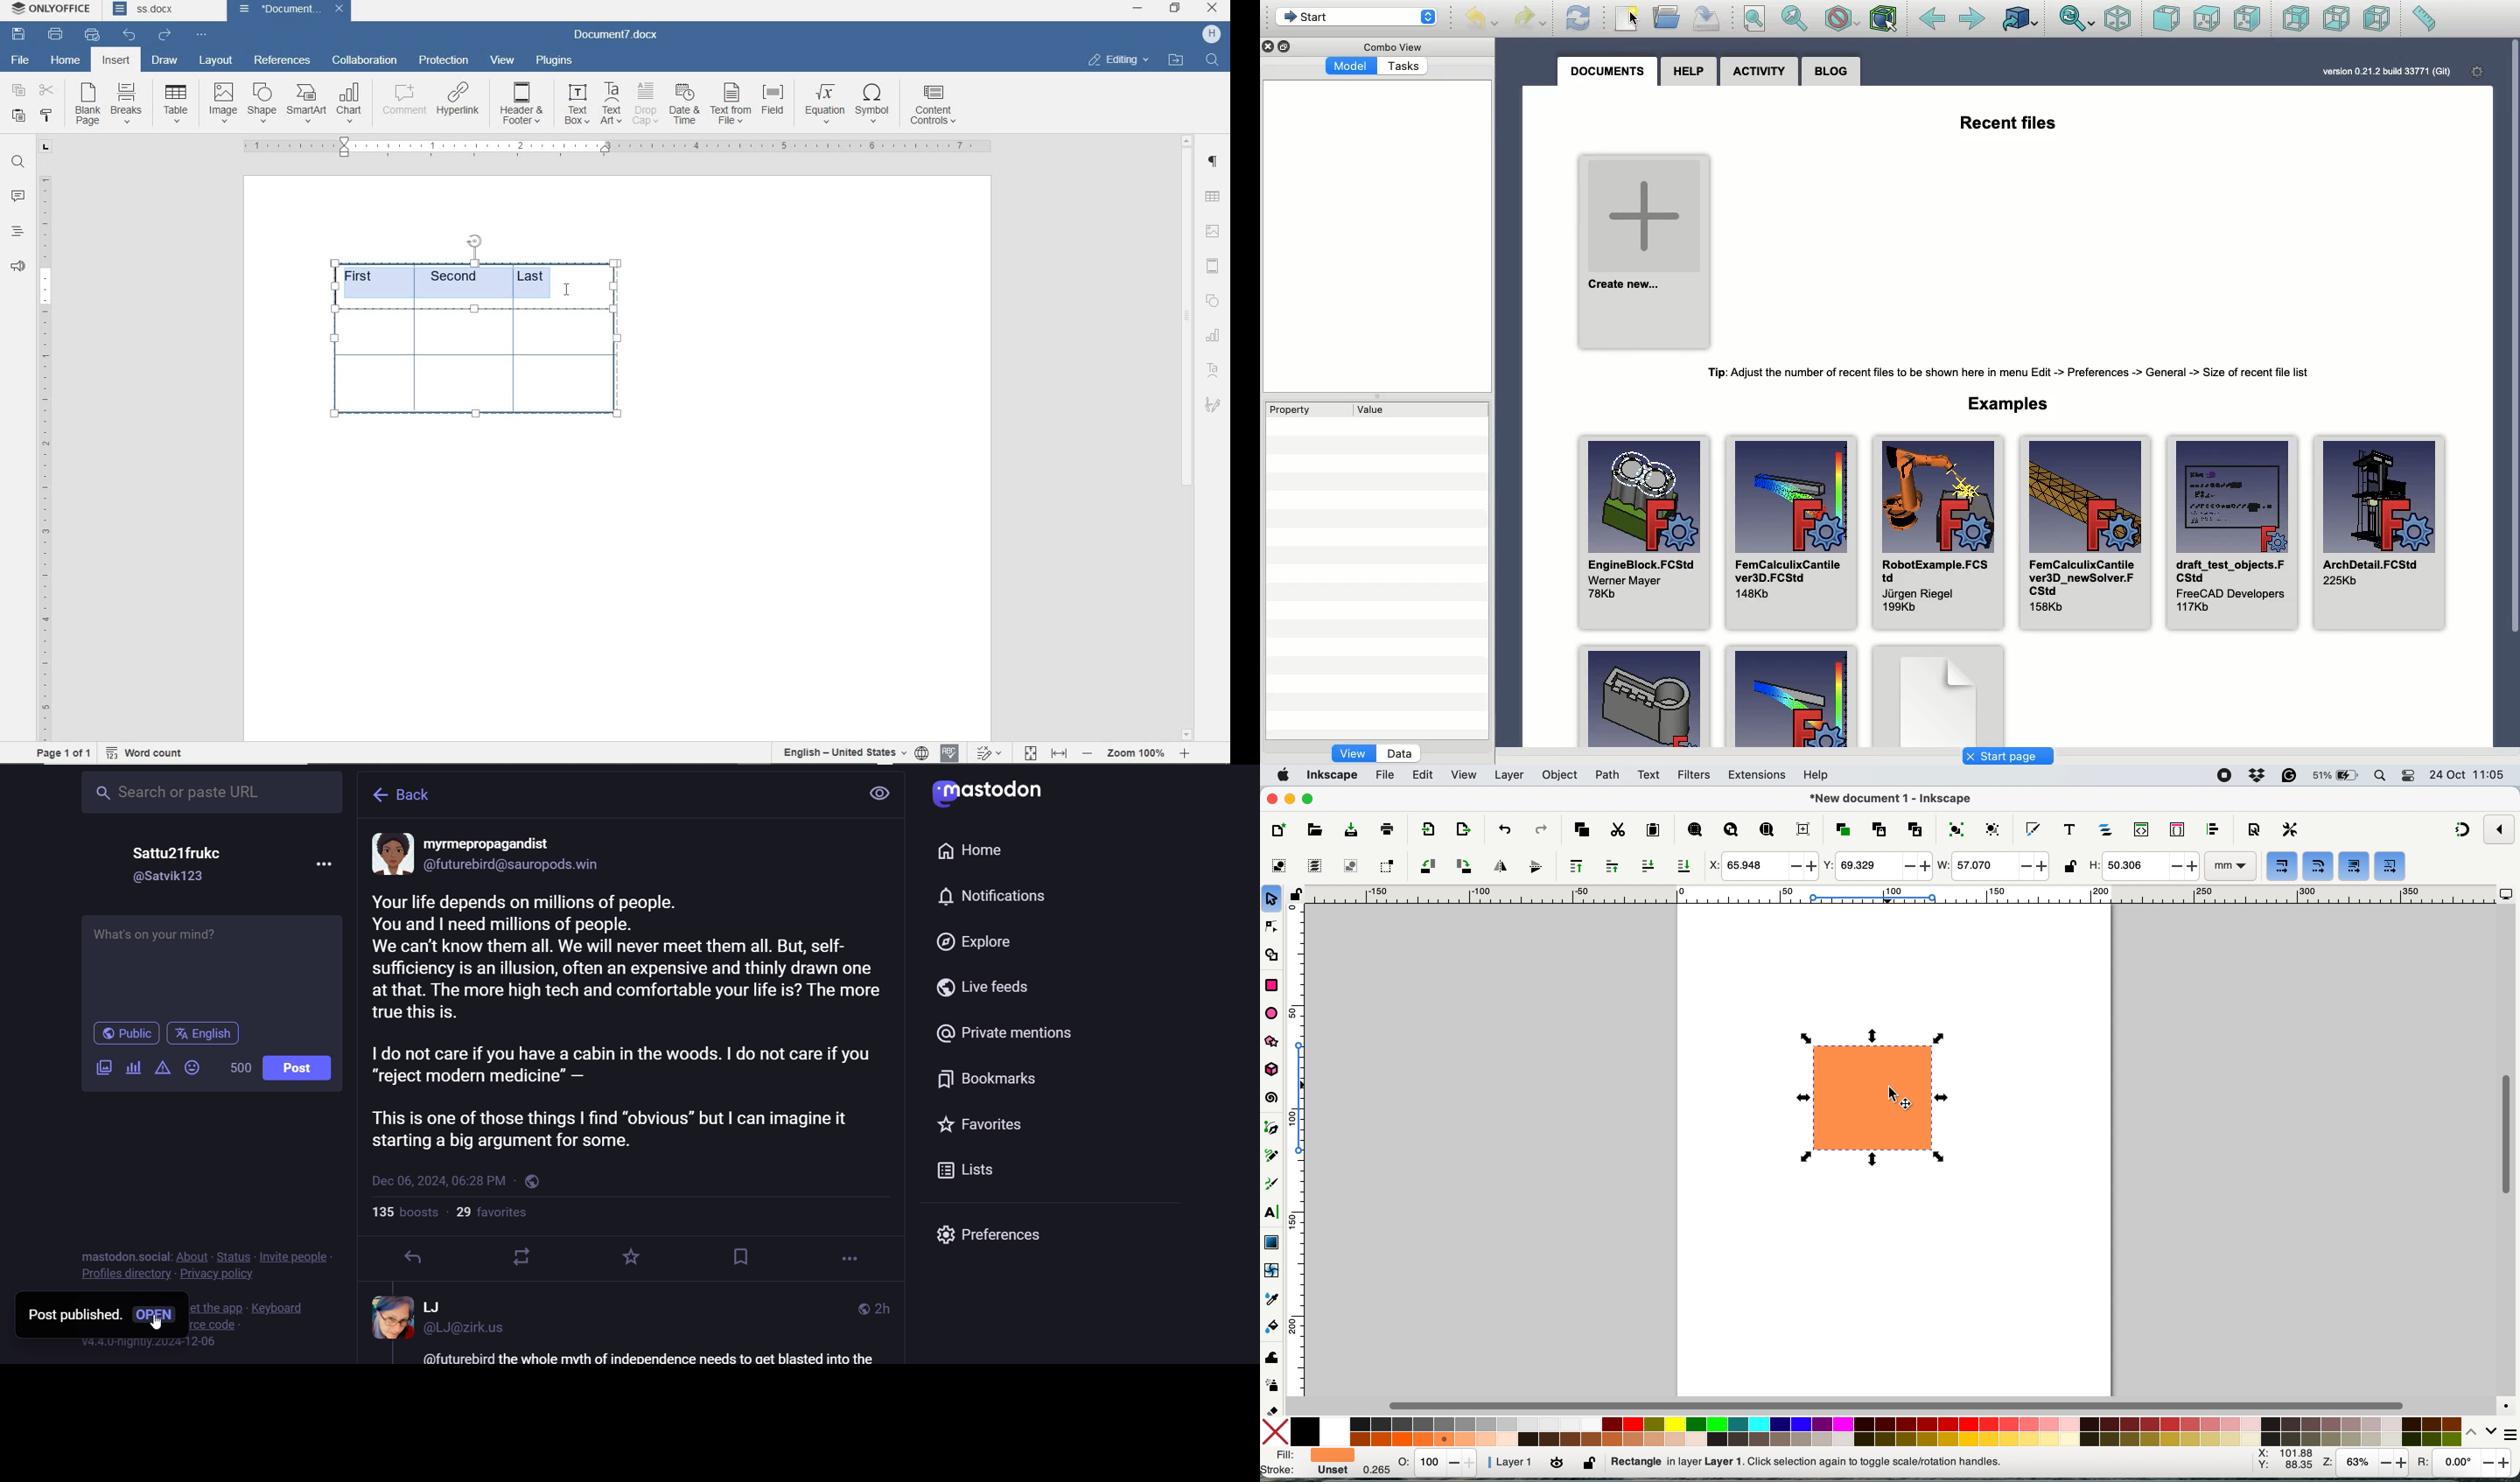 The width and height of the screenshot is (2520, 1484). What do you see at coordinates (1899, 897) in the screenshot?
I see `horizontal scale` at bounding box center [1899, 897].